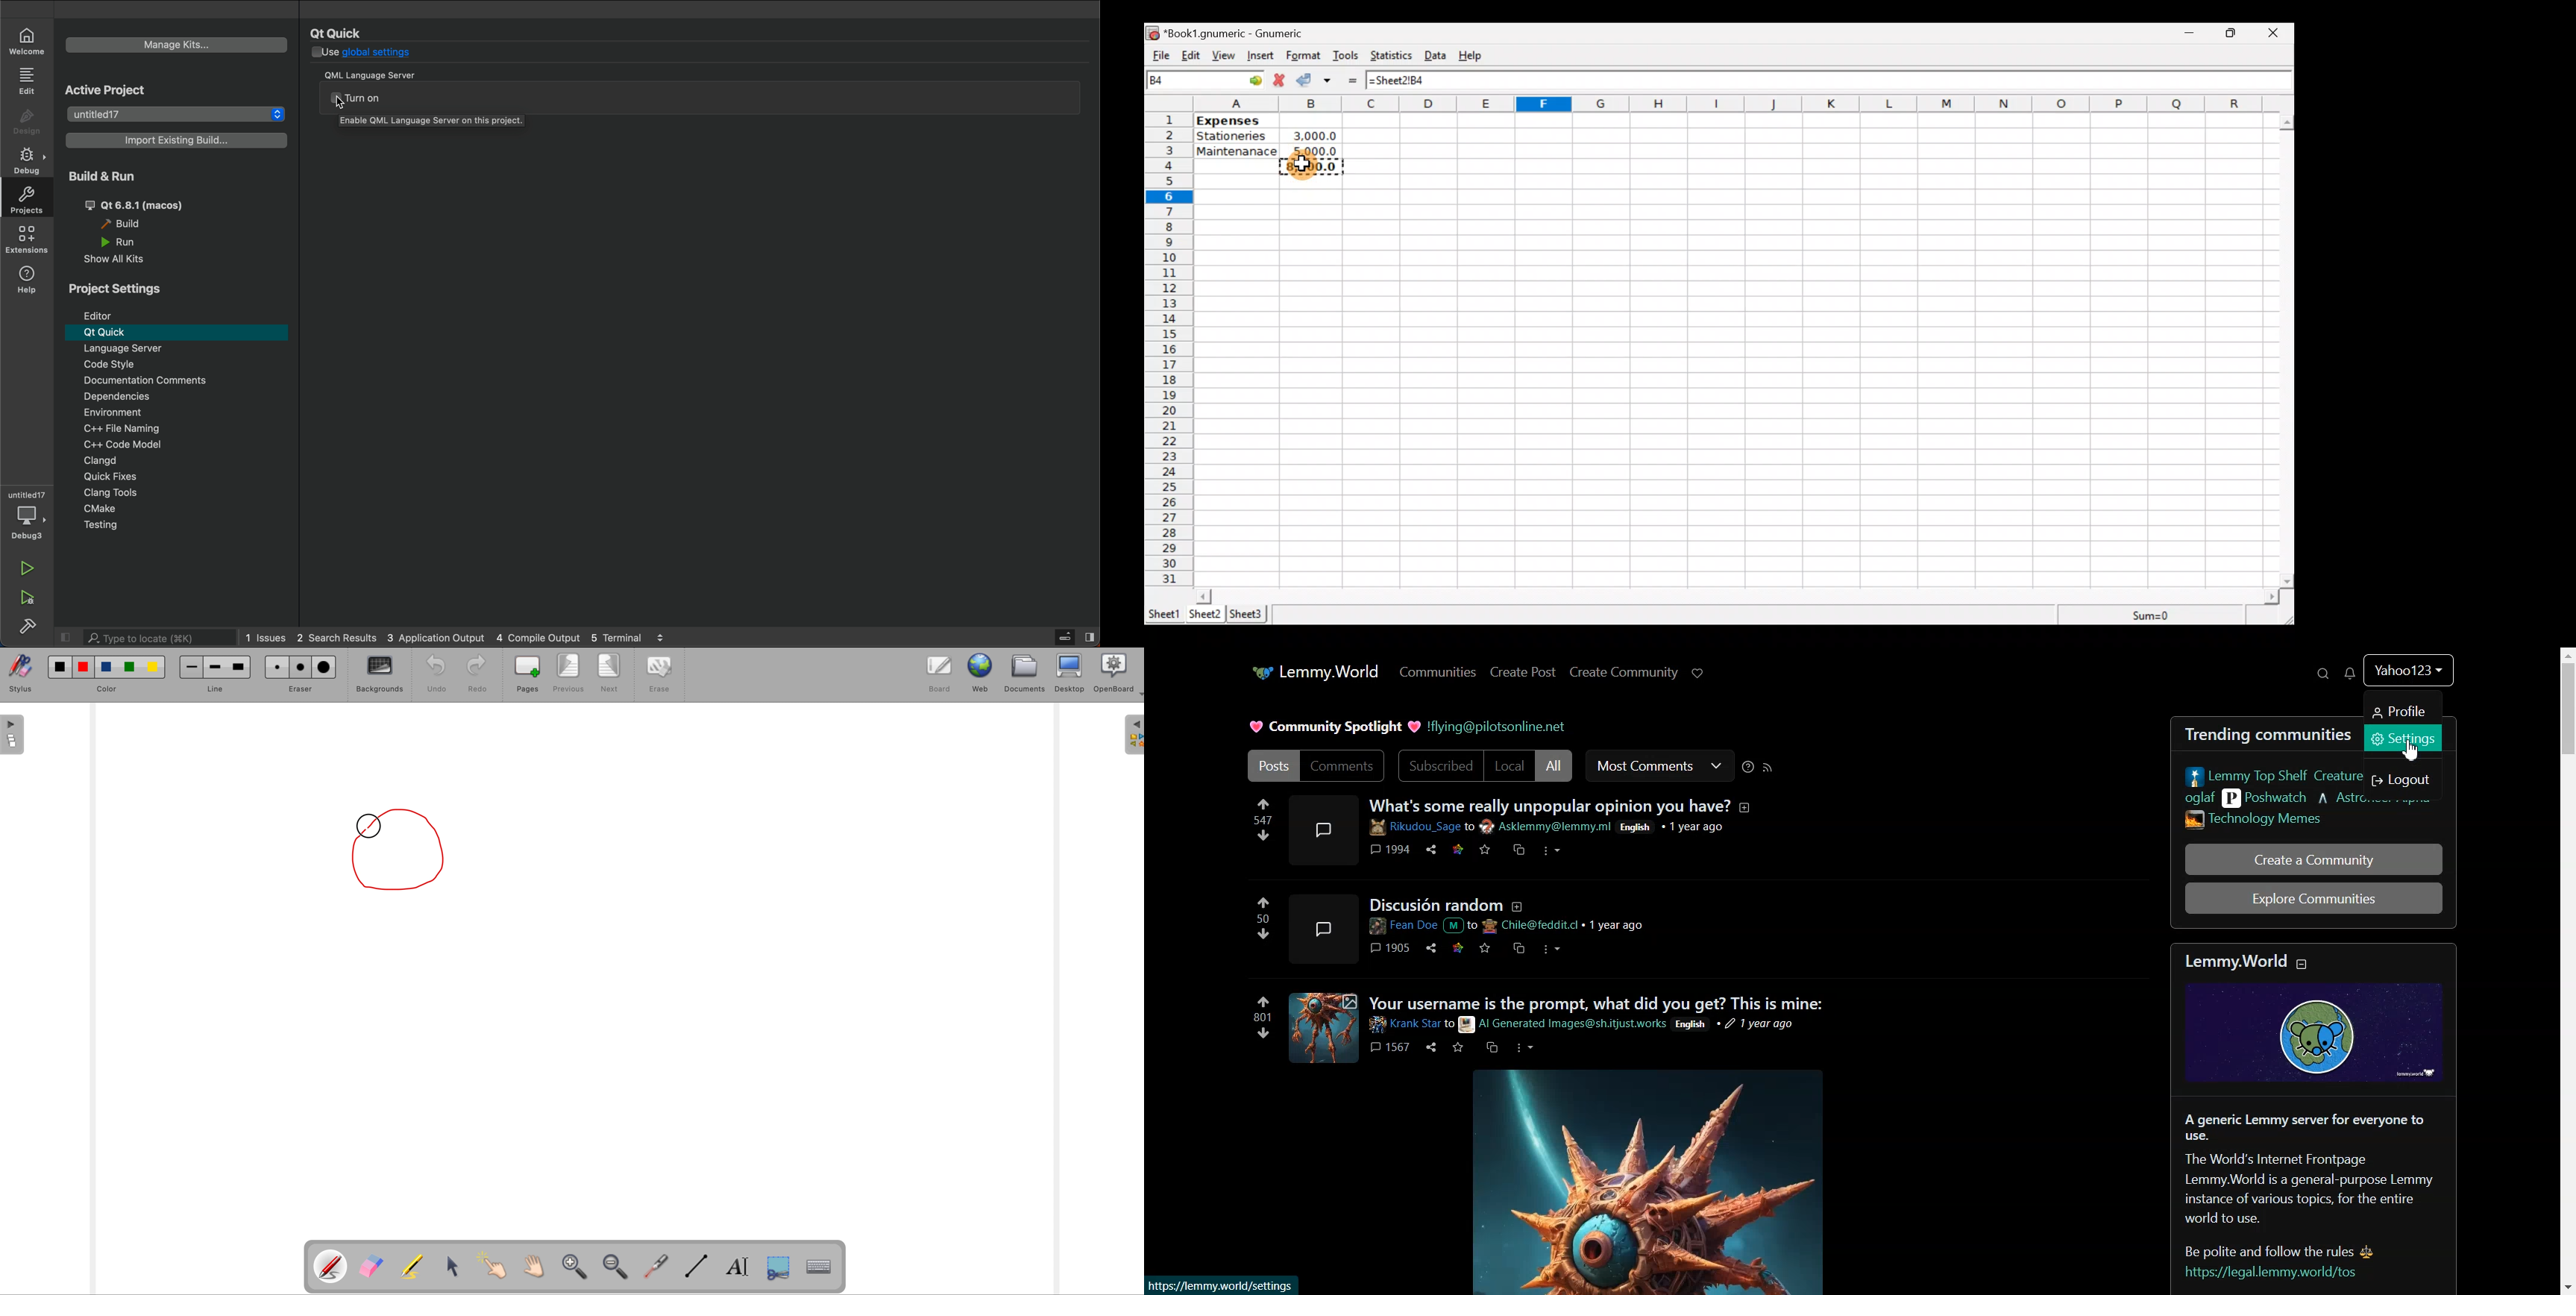 The width and height of the screenshot is (2576, 1316). Describe the element at coordinates (2319, 1015) in the screenshot. I see `Lemmy world` at that location.